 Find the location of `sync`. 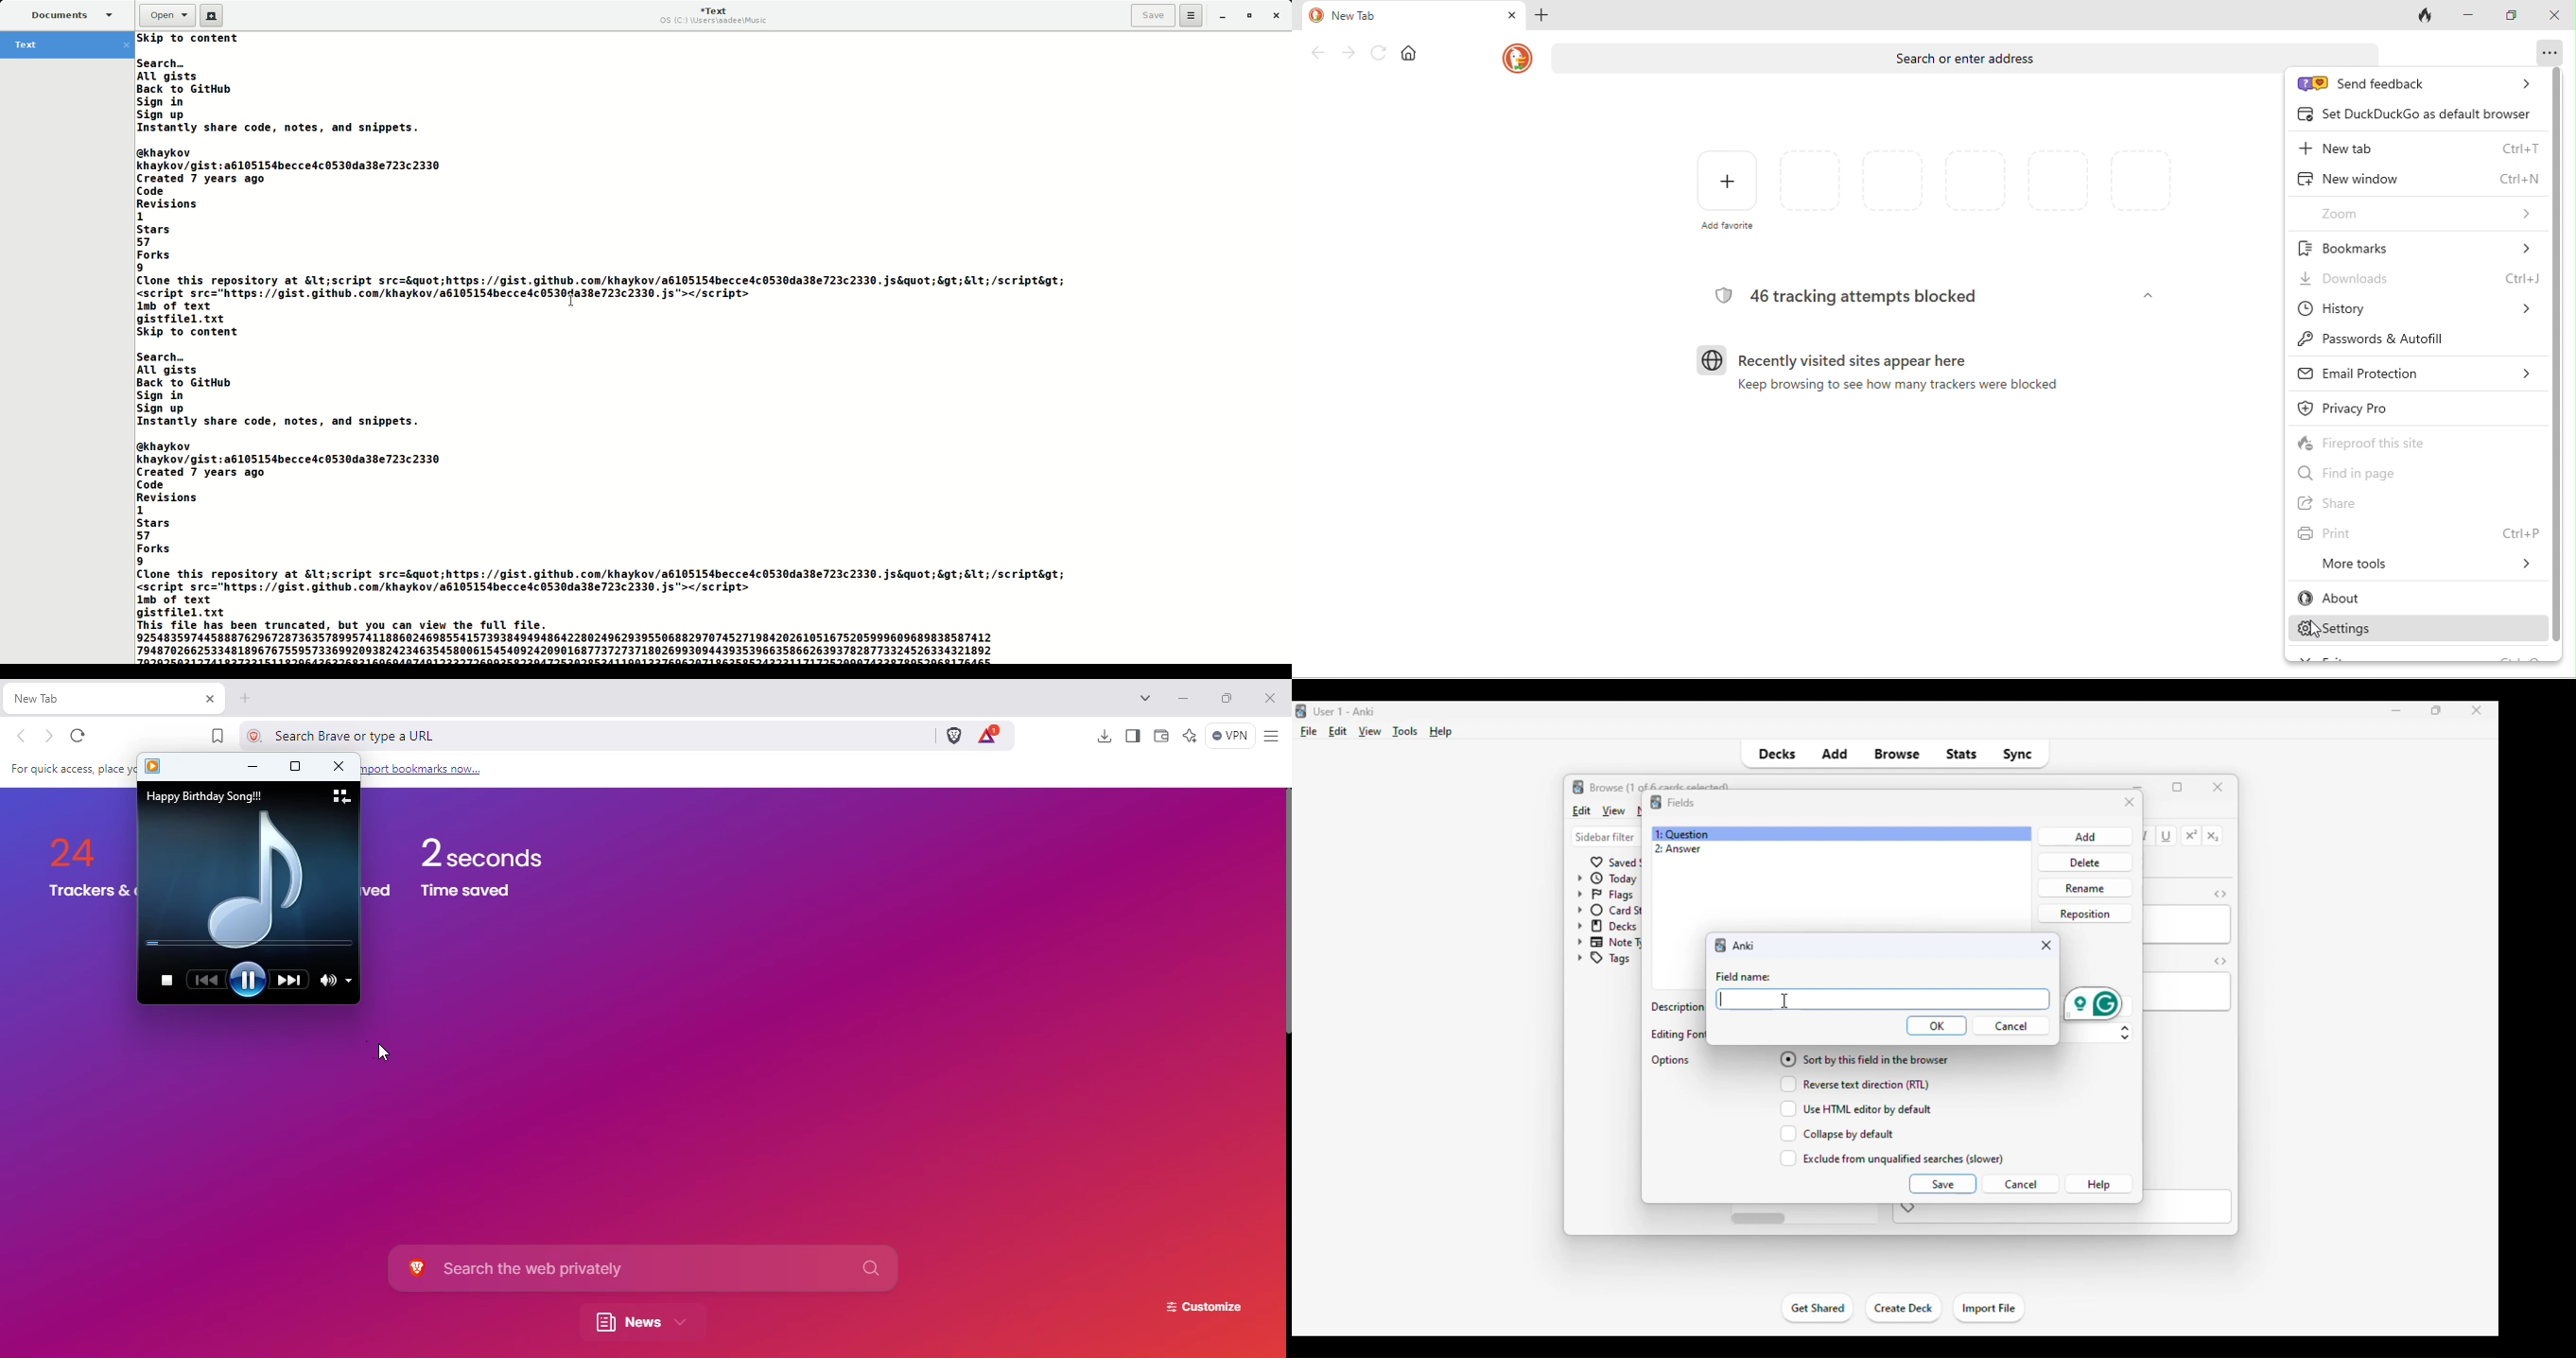

sync is located at coordinates (2017, 754).